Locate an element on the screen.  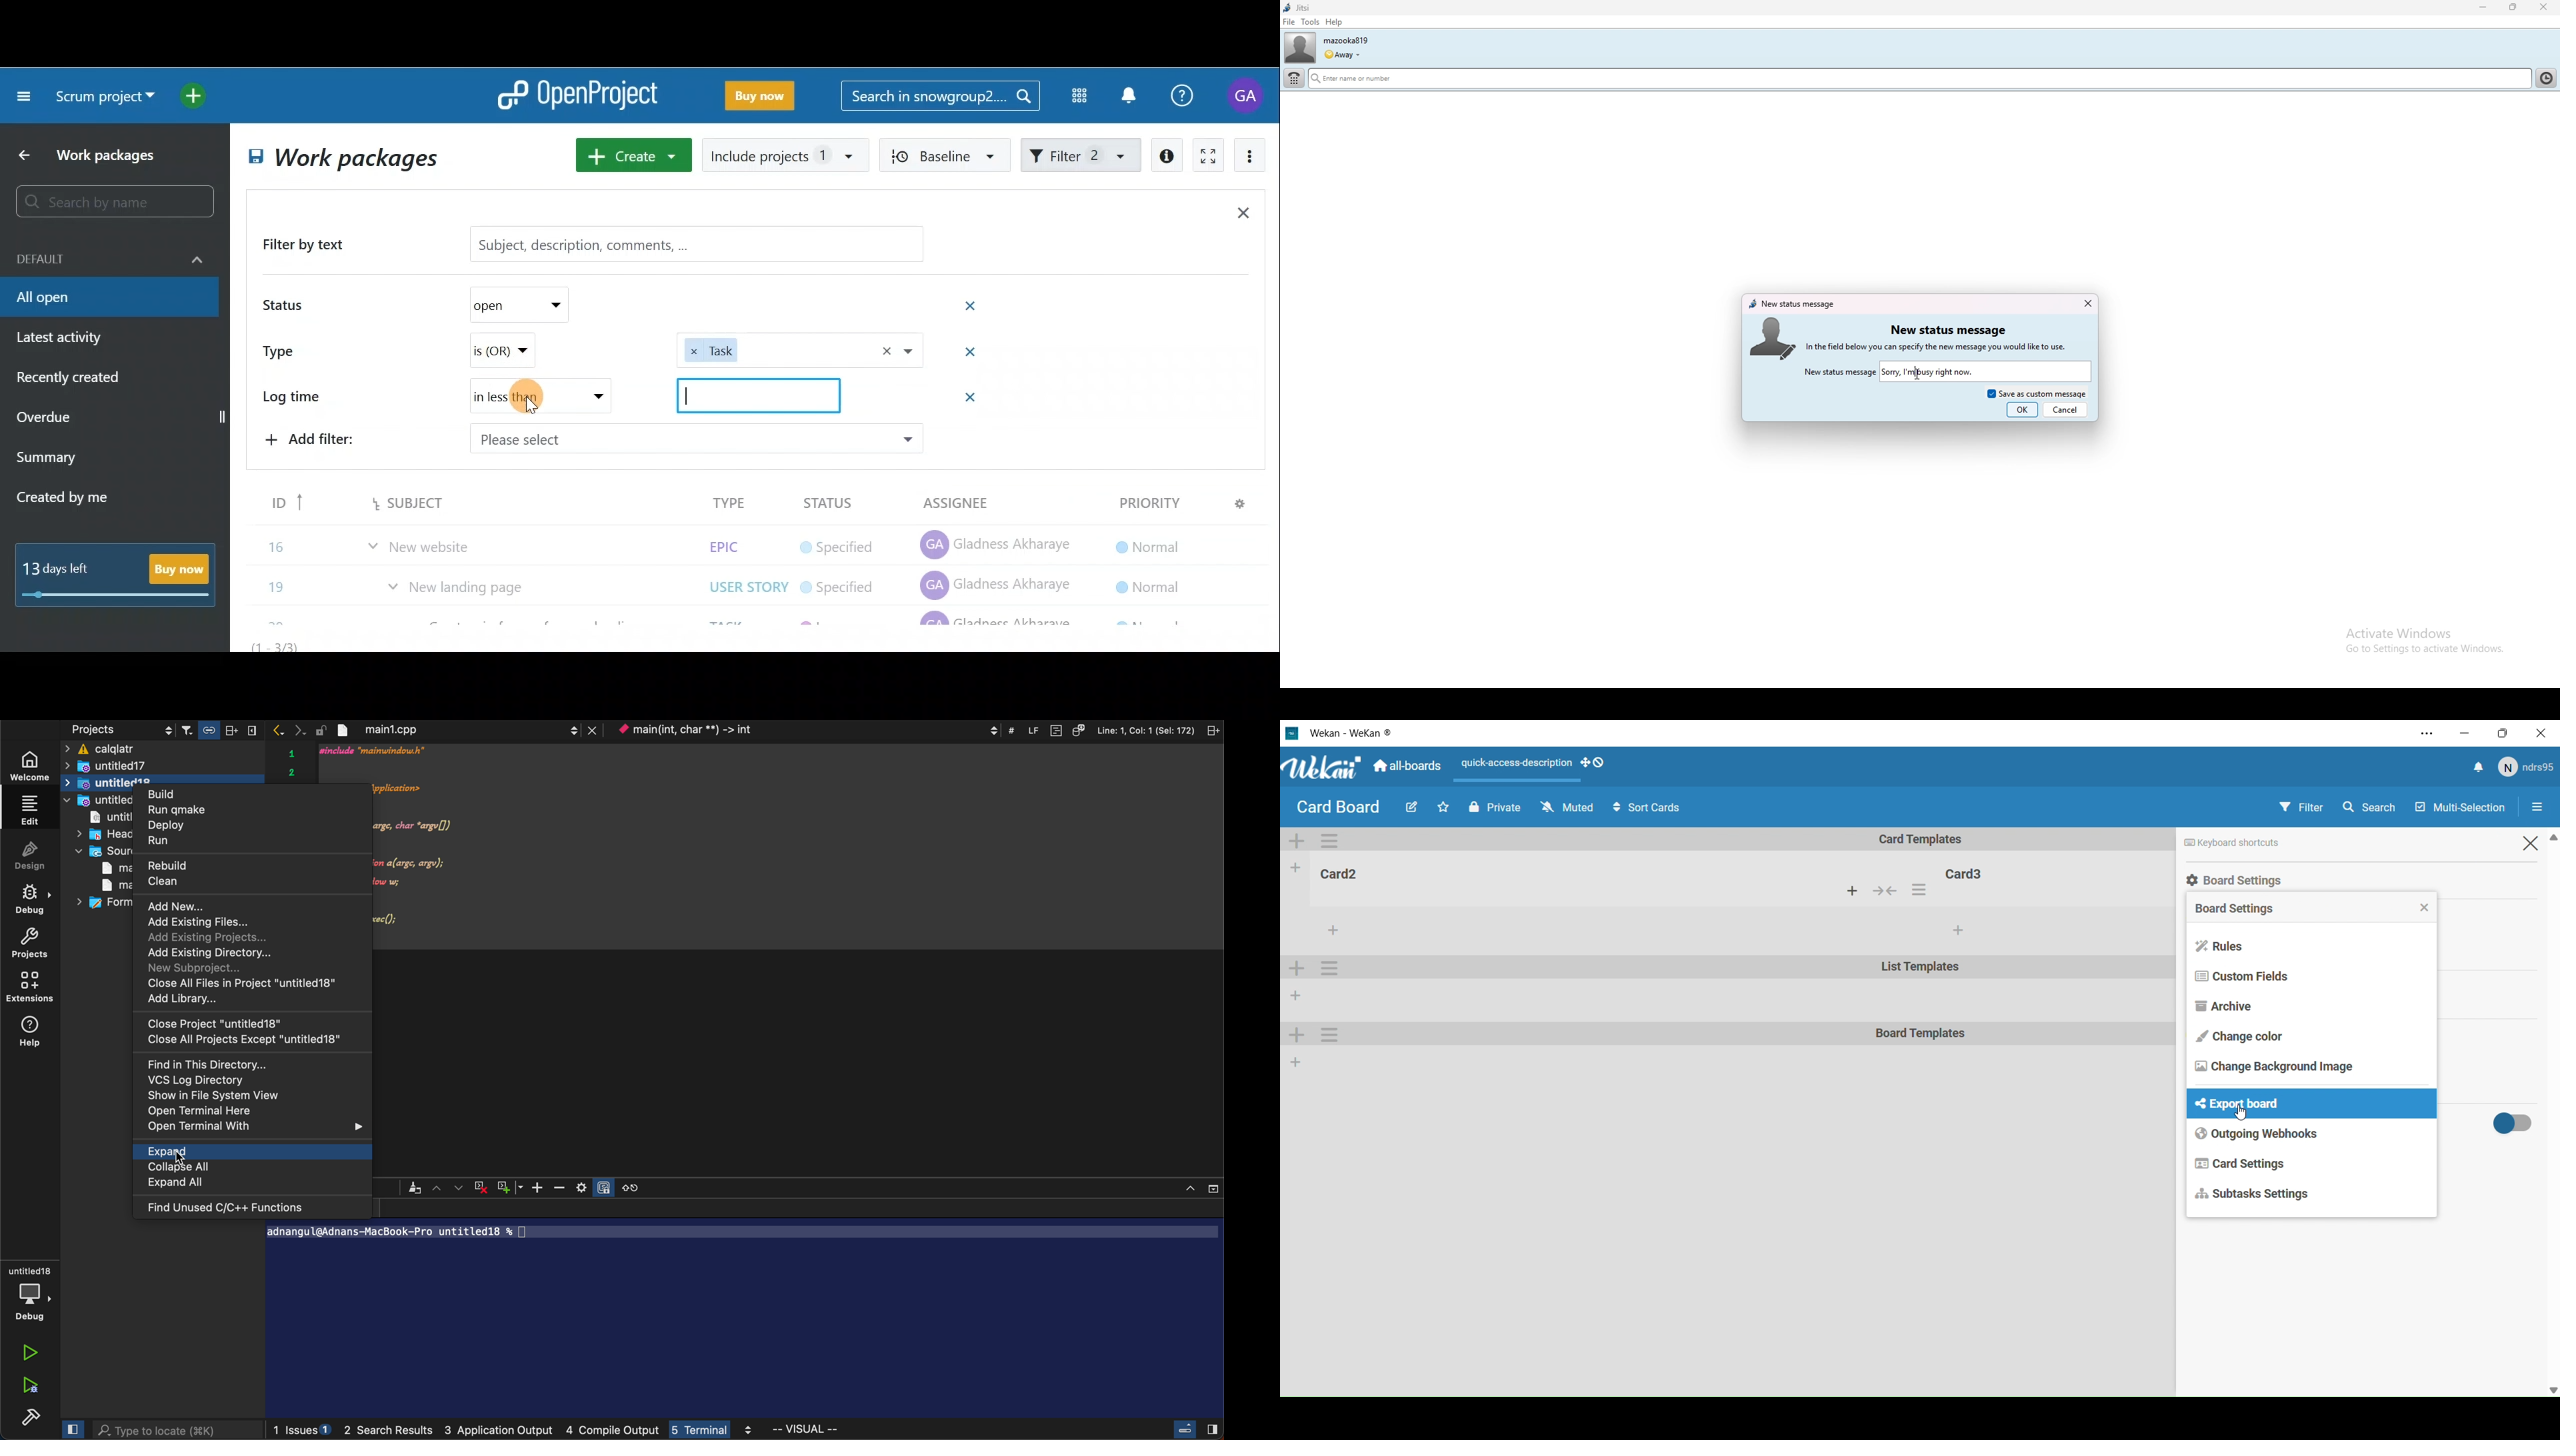
Change color is located at coordinates (2249, 1035).